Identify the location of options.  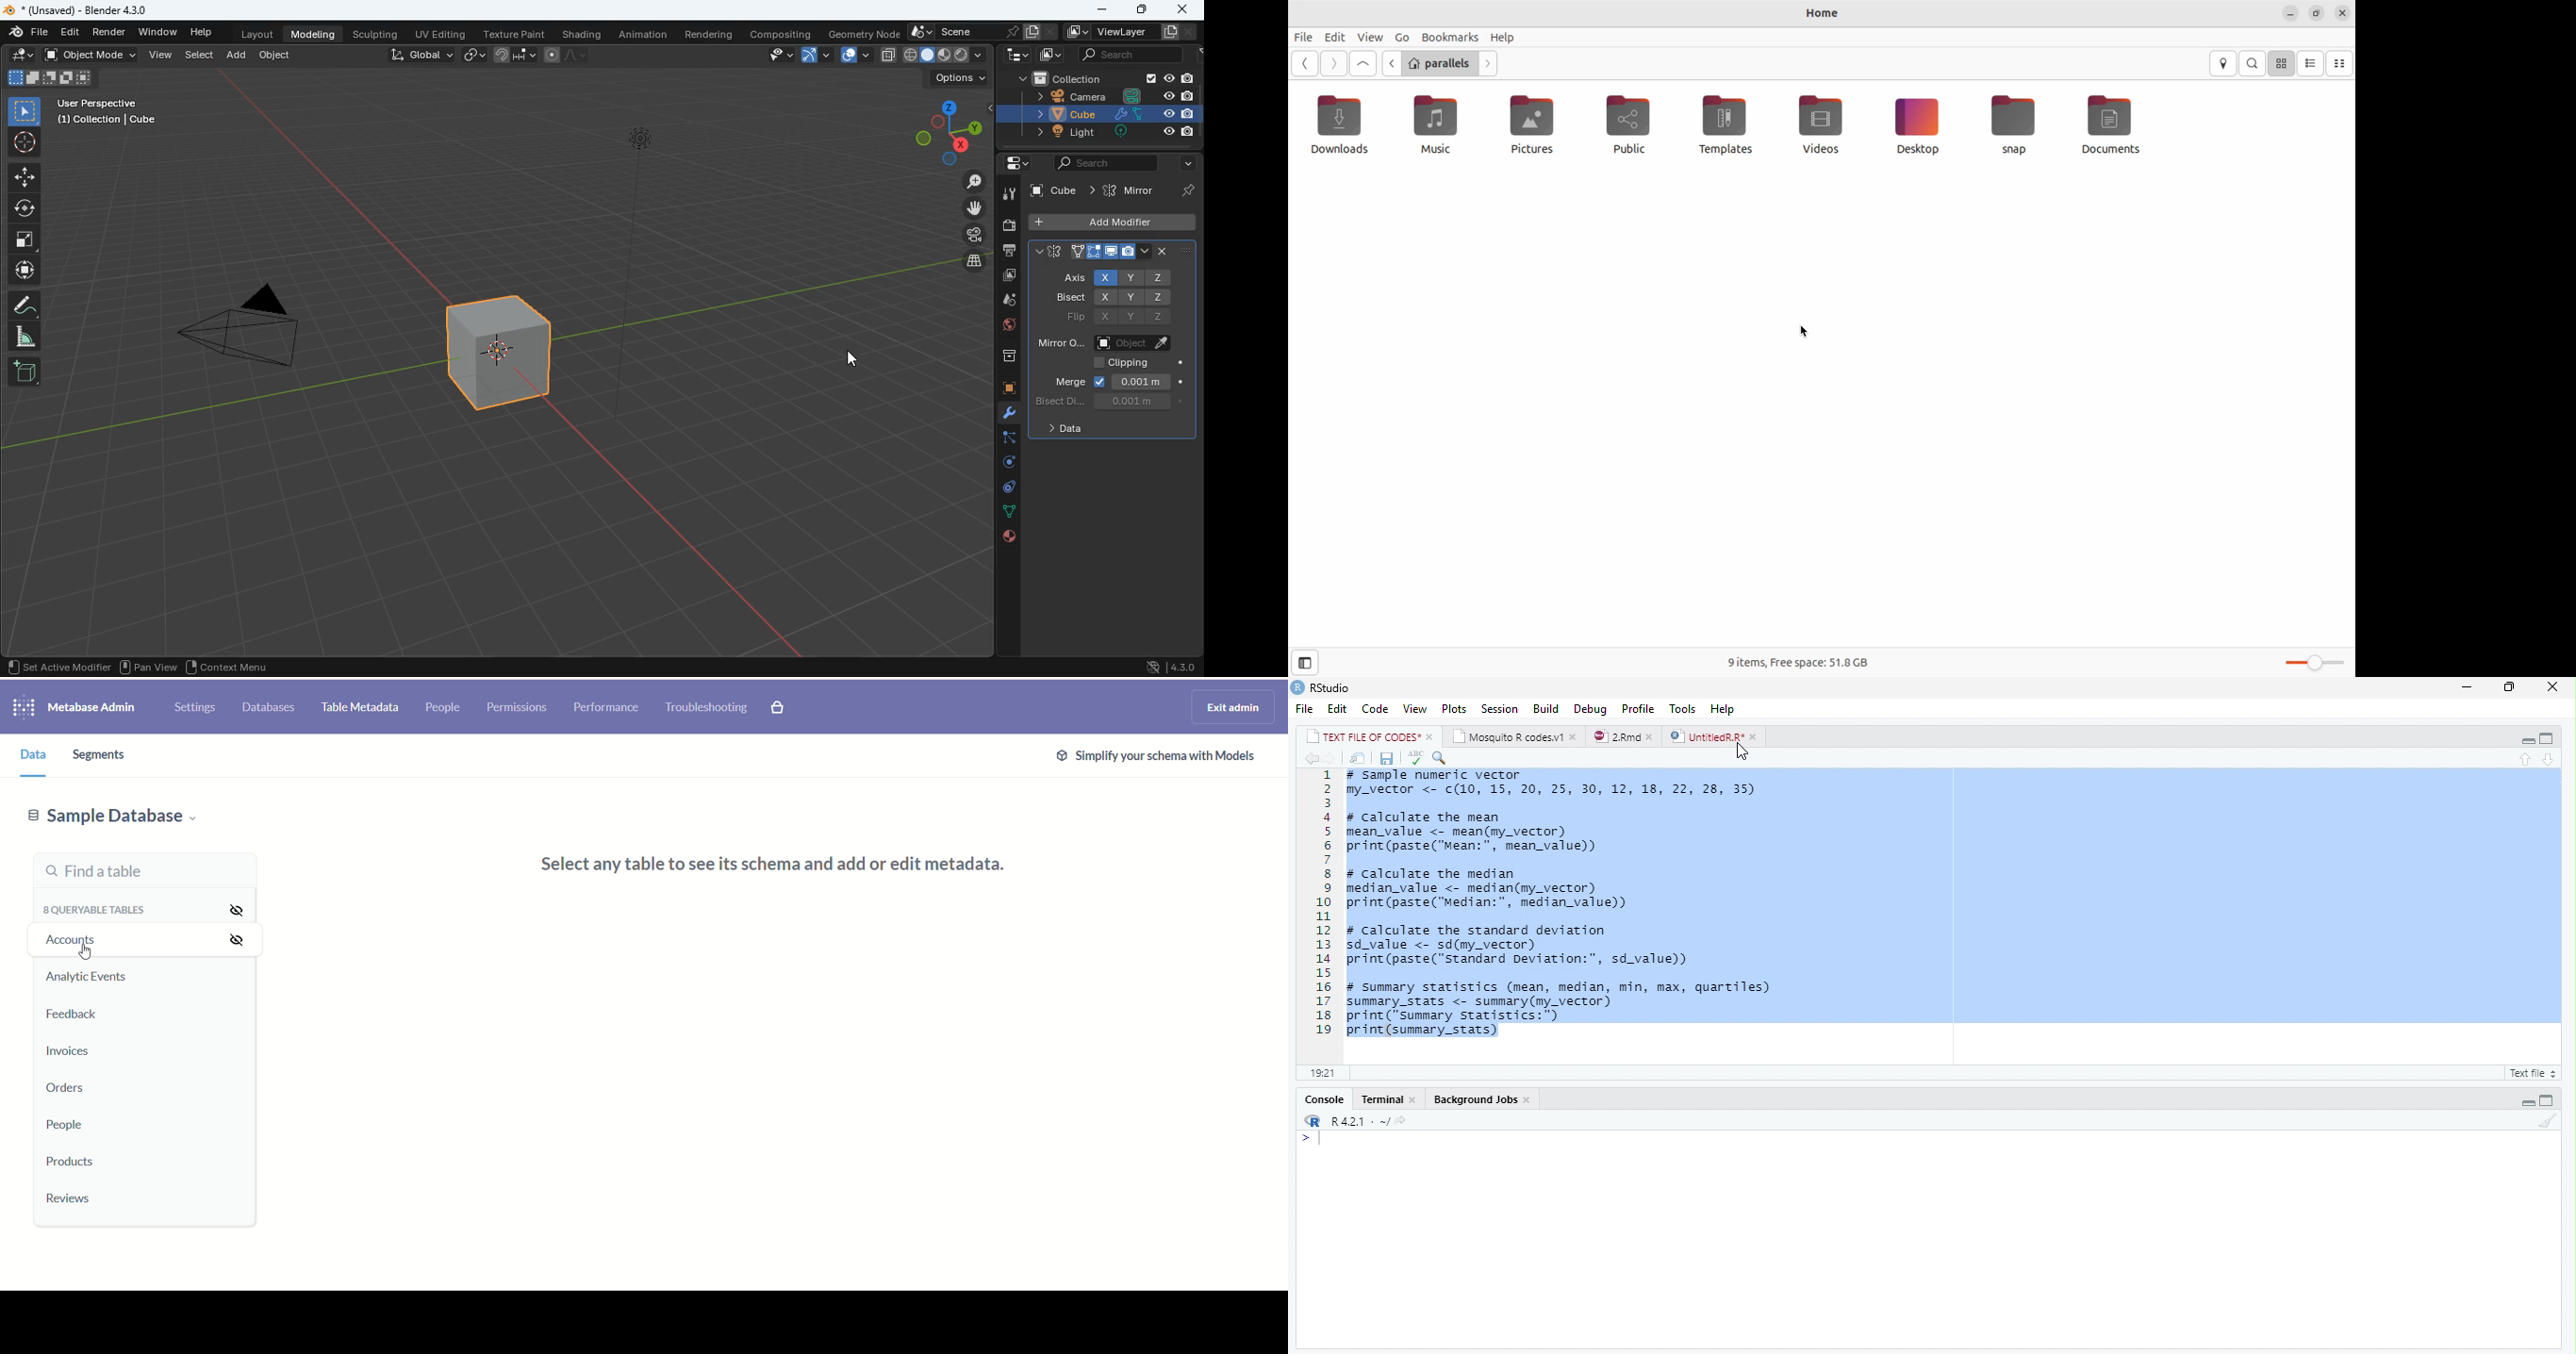
(959, 78).